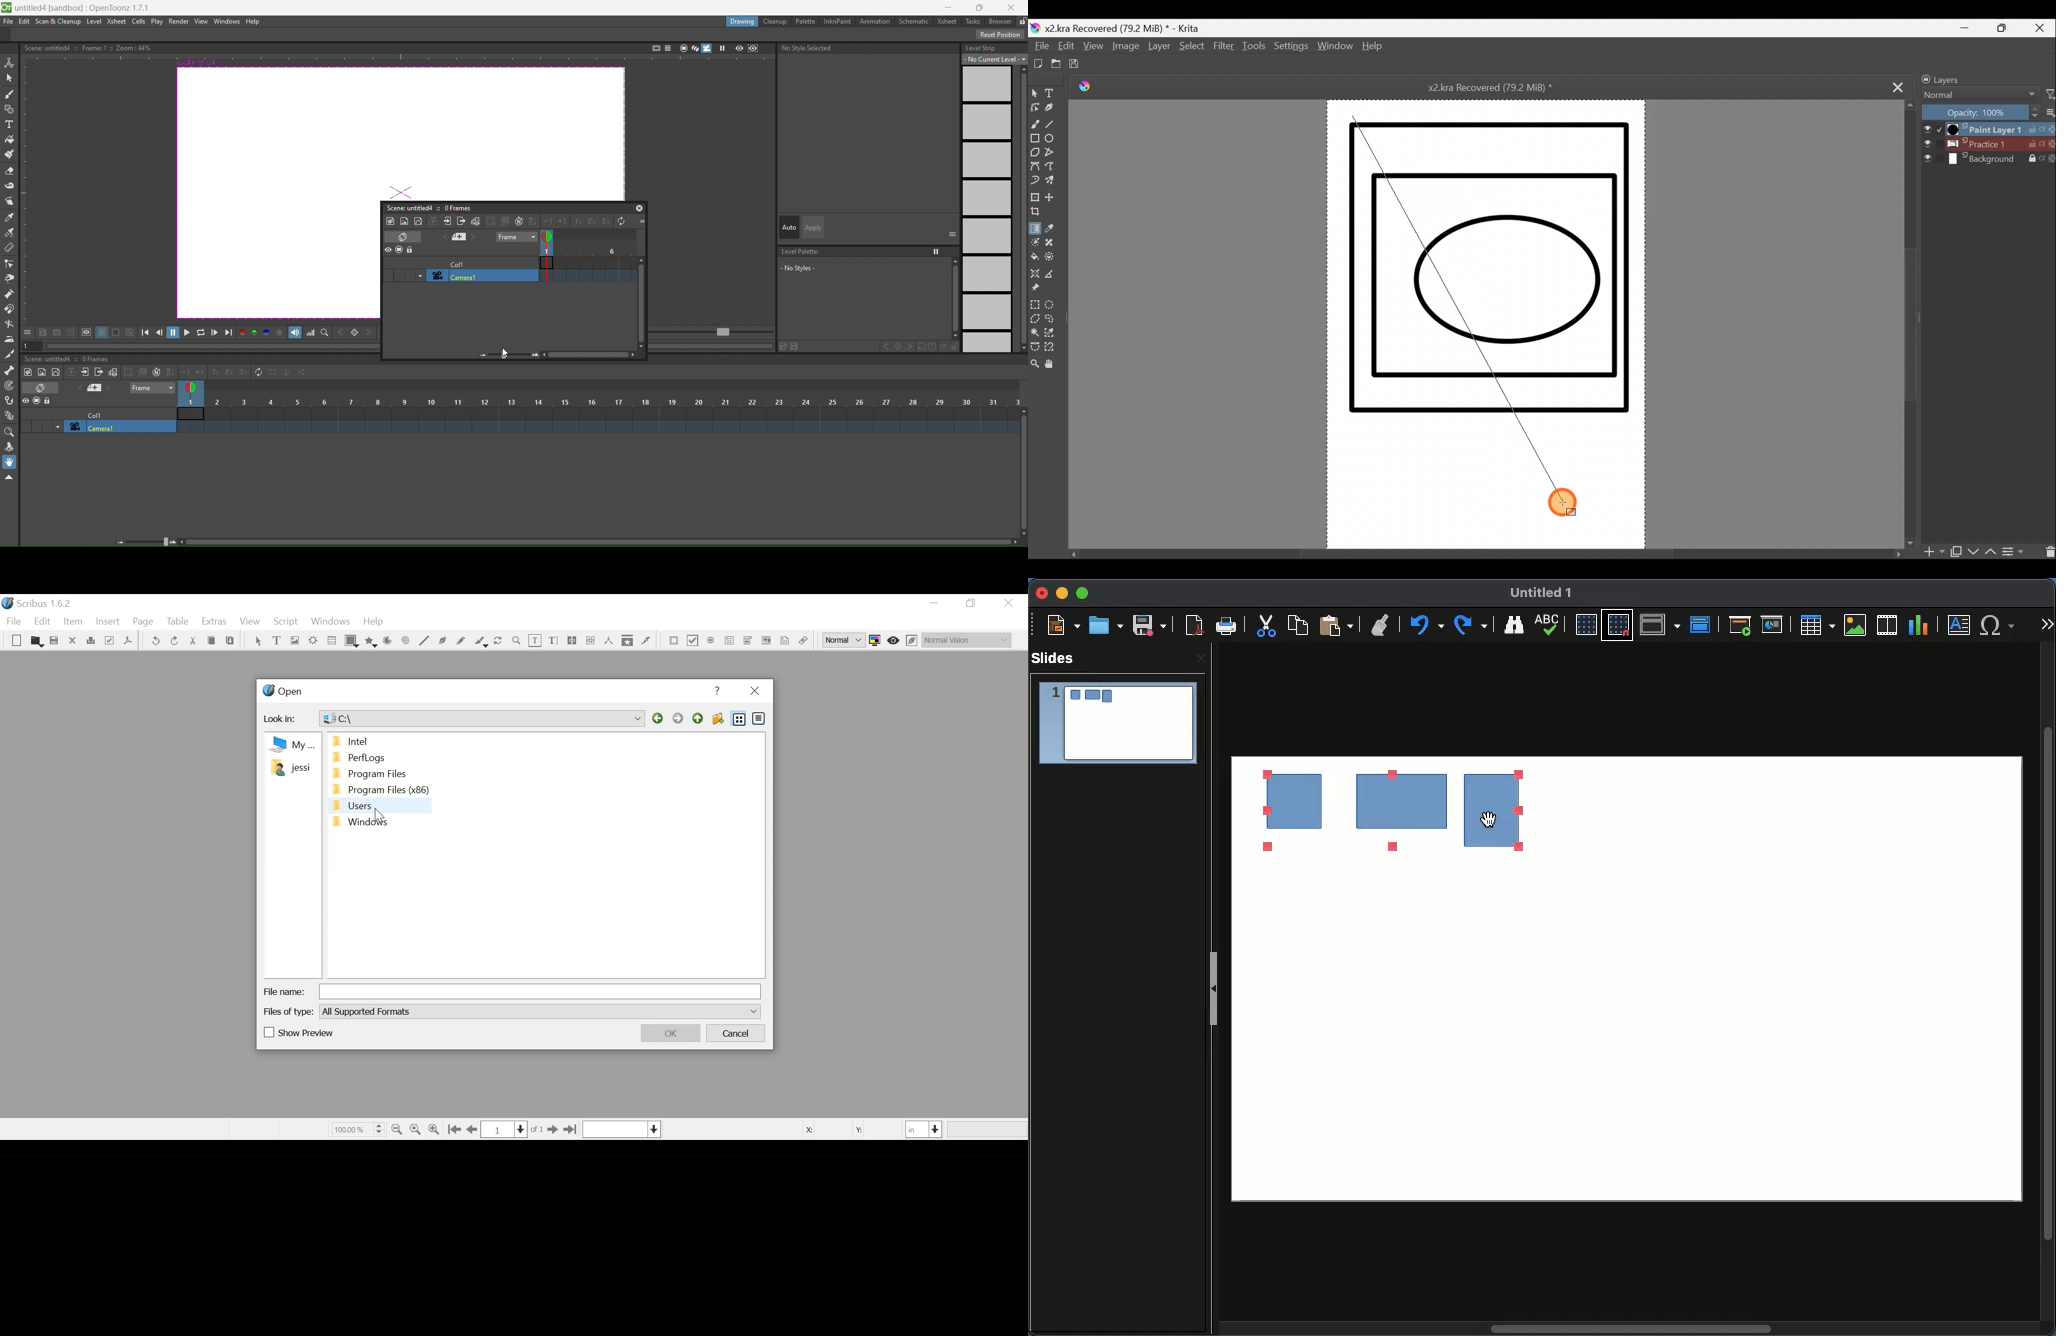 The image size is (2072, 1344). Describe the element at coordinates (448, 221) in the screenshot. I see `open x subsheet` at that location.